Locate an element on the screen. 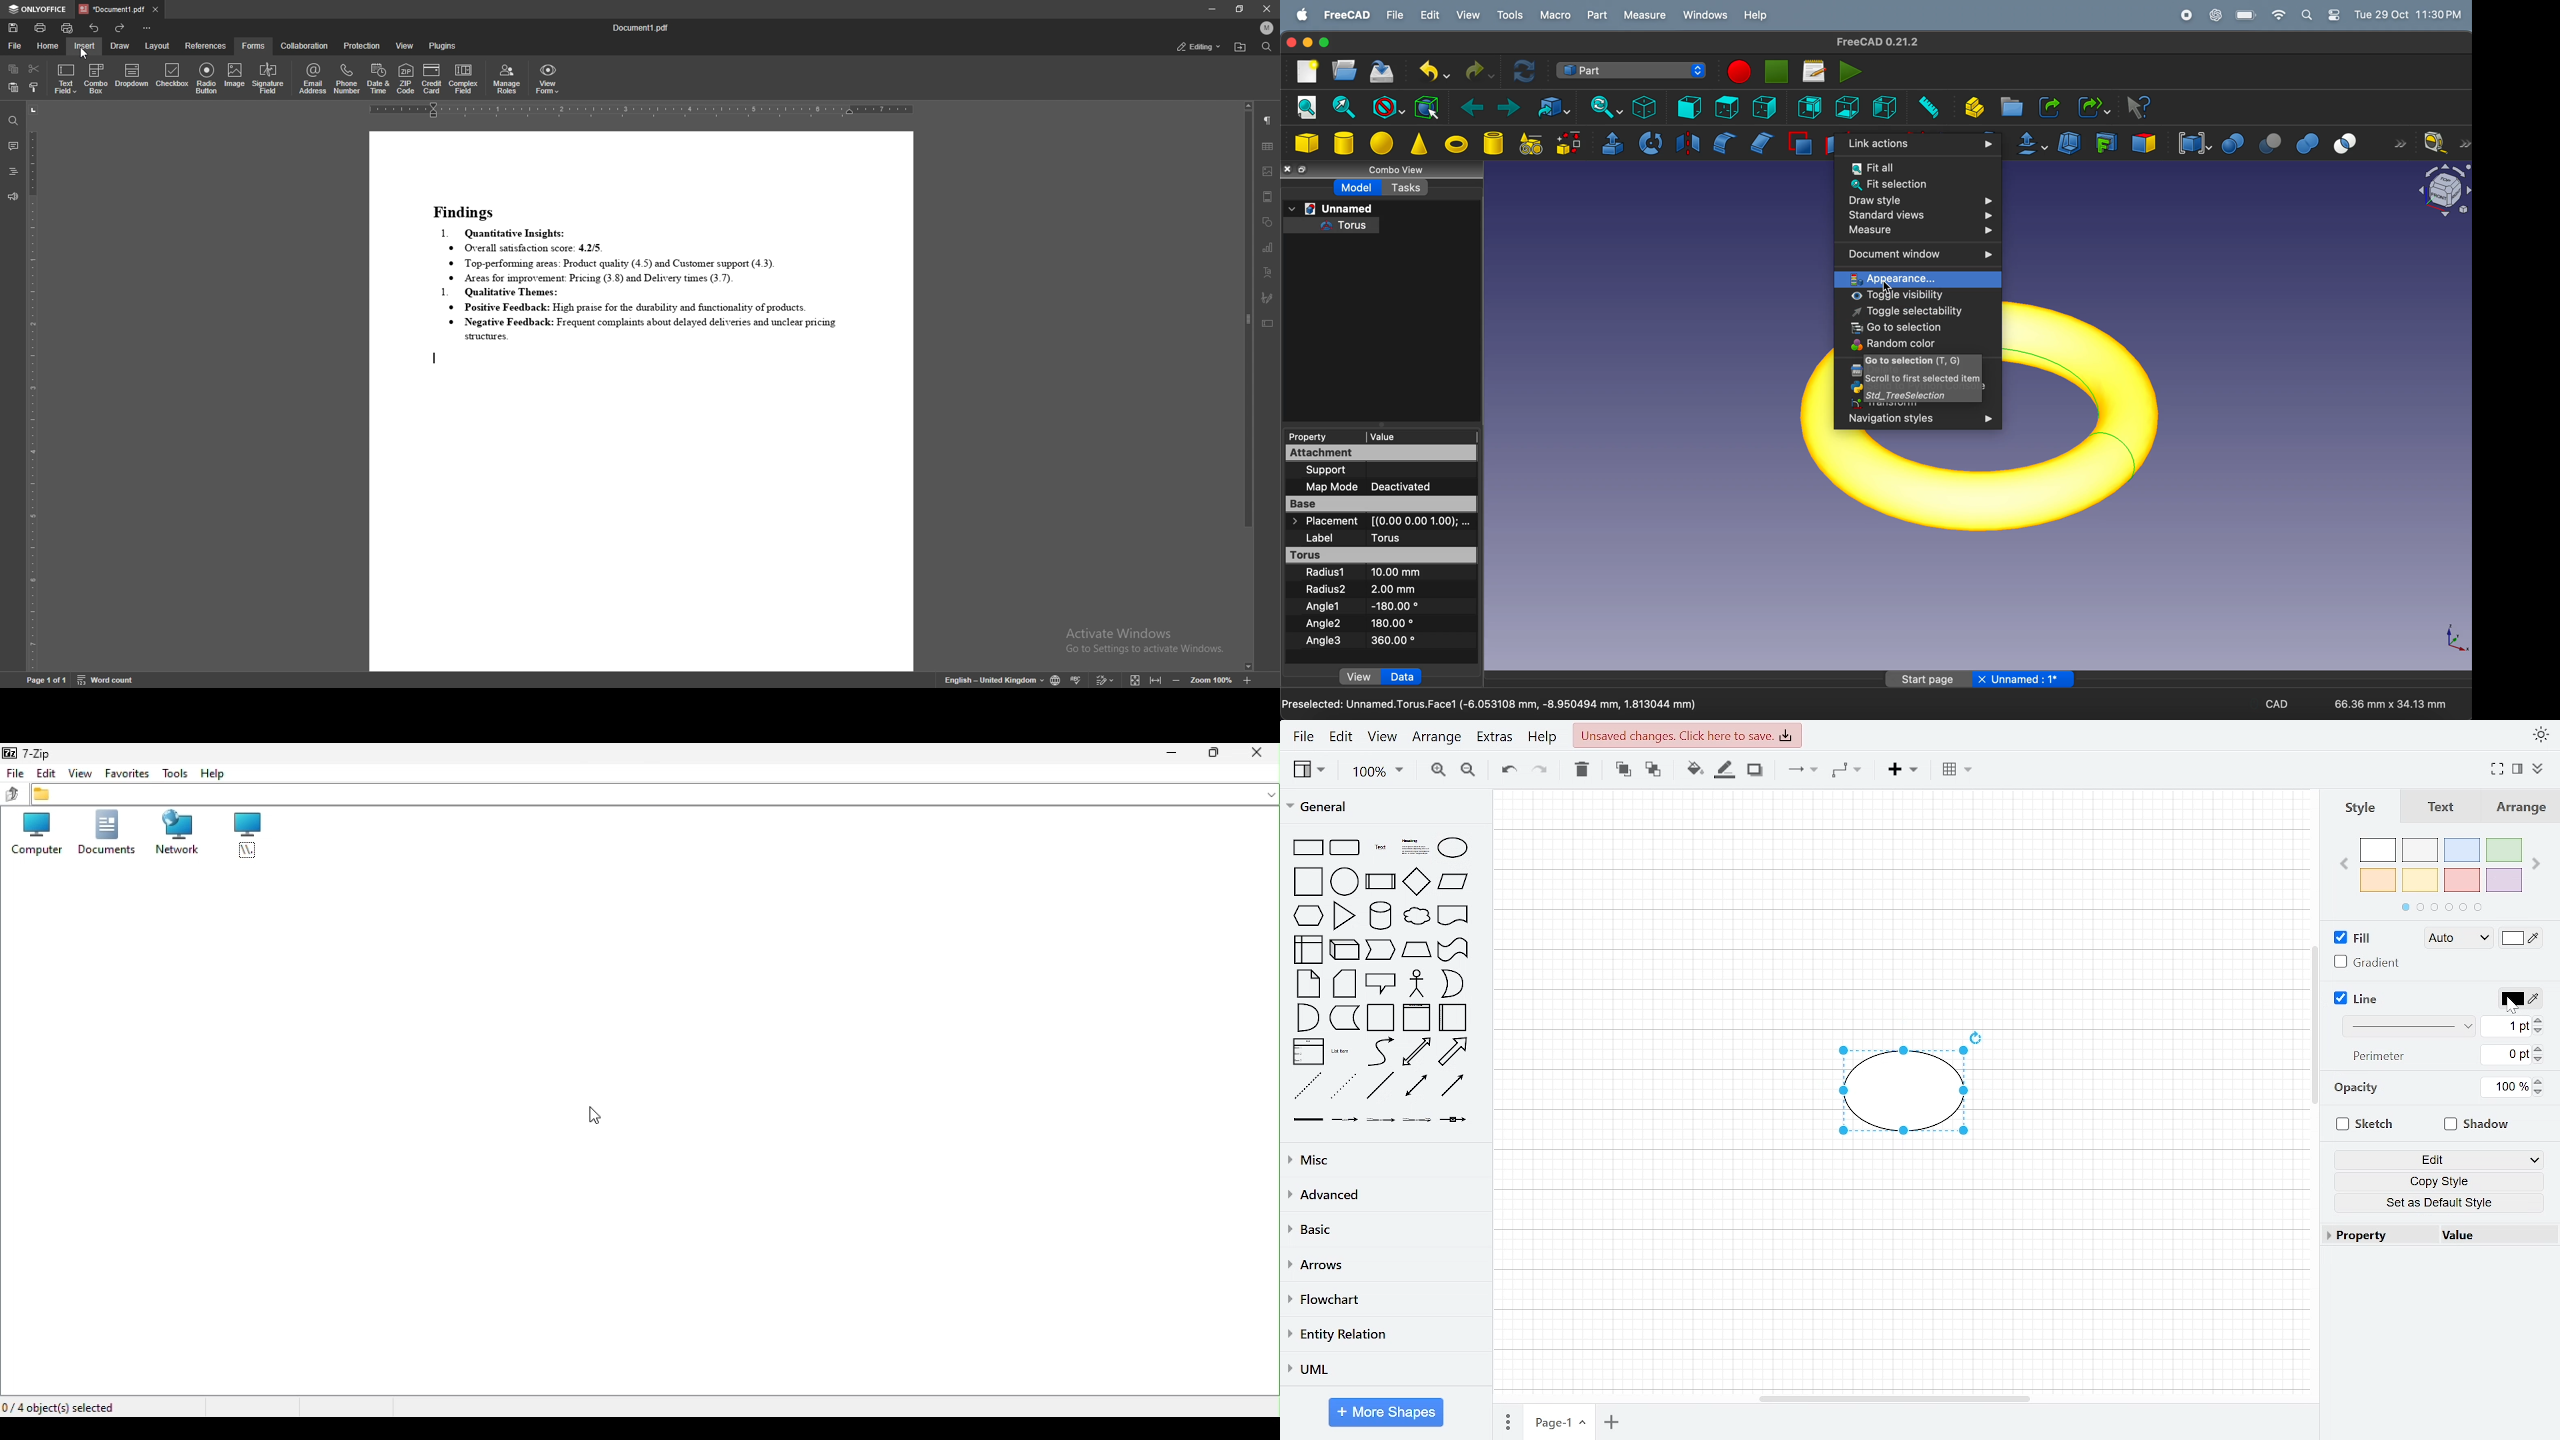  Increae line width is located at coordinates (2539, 1019).